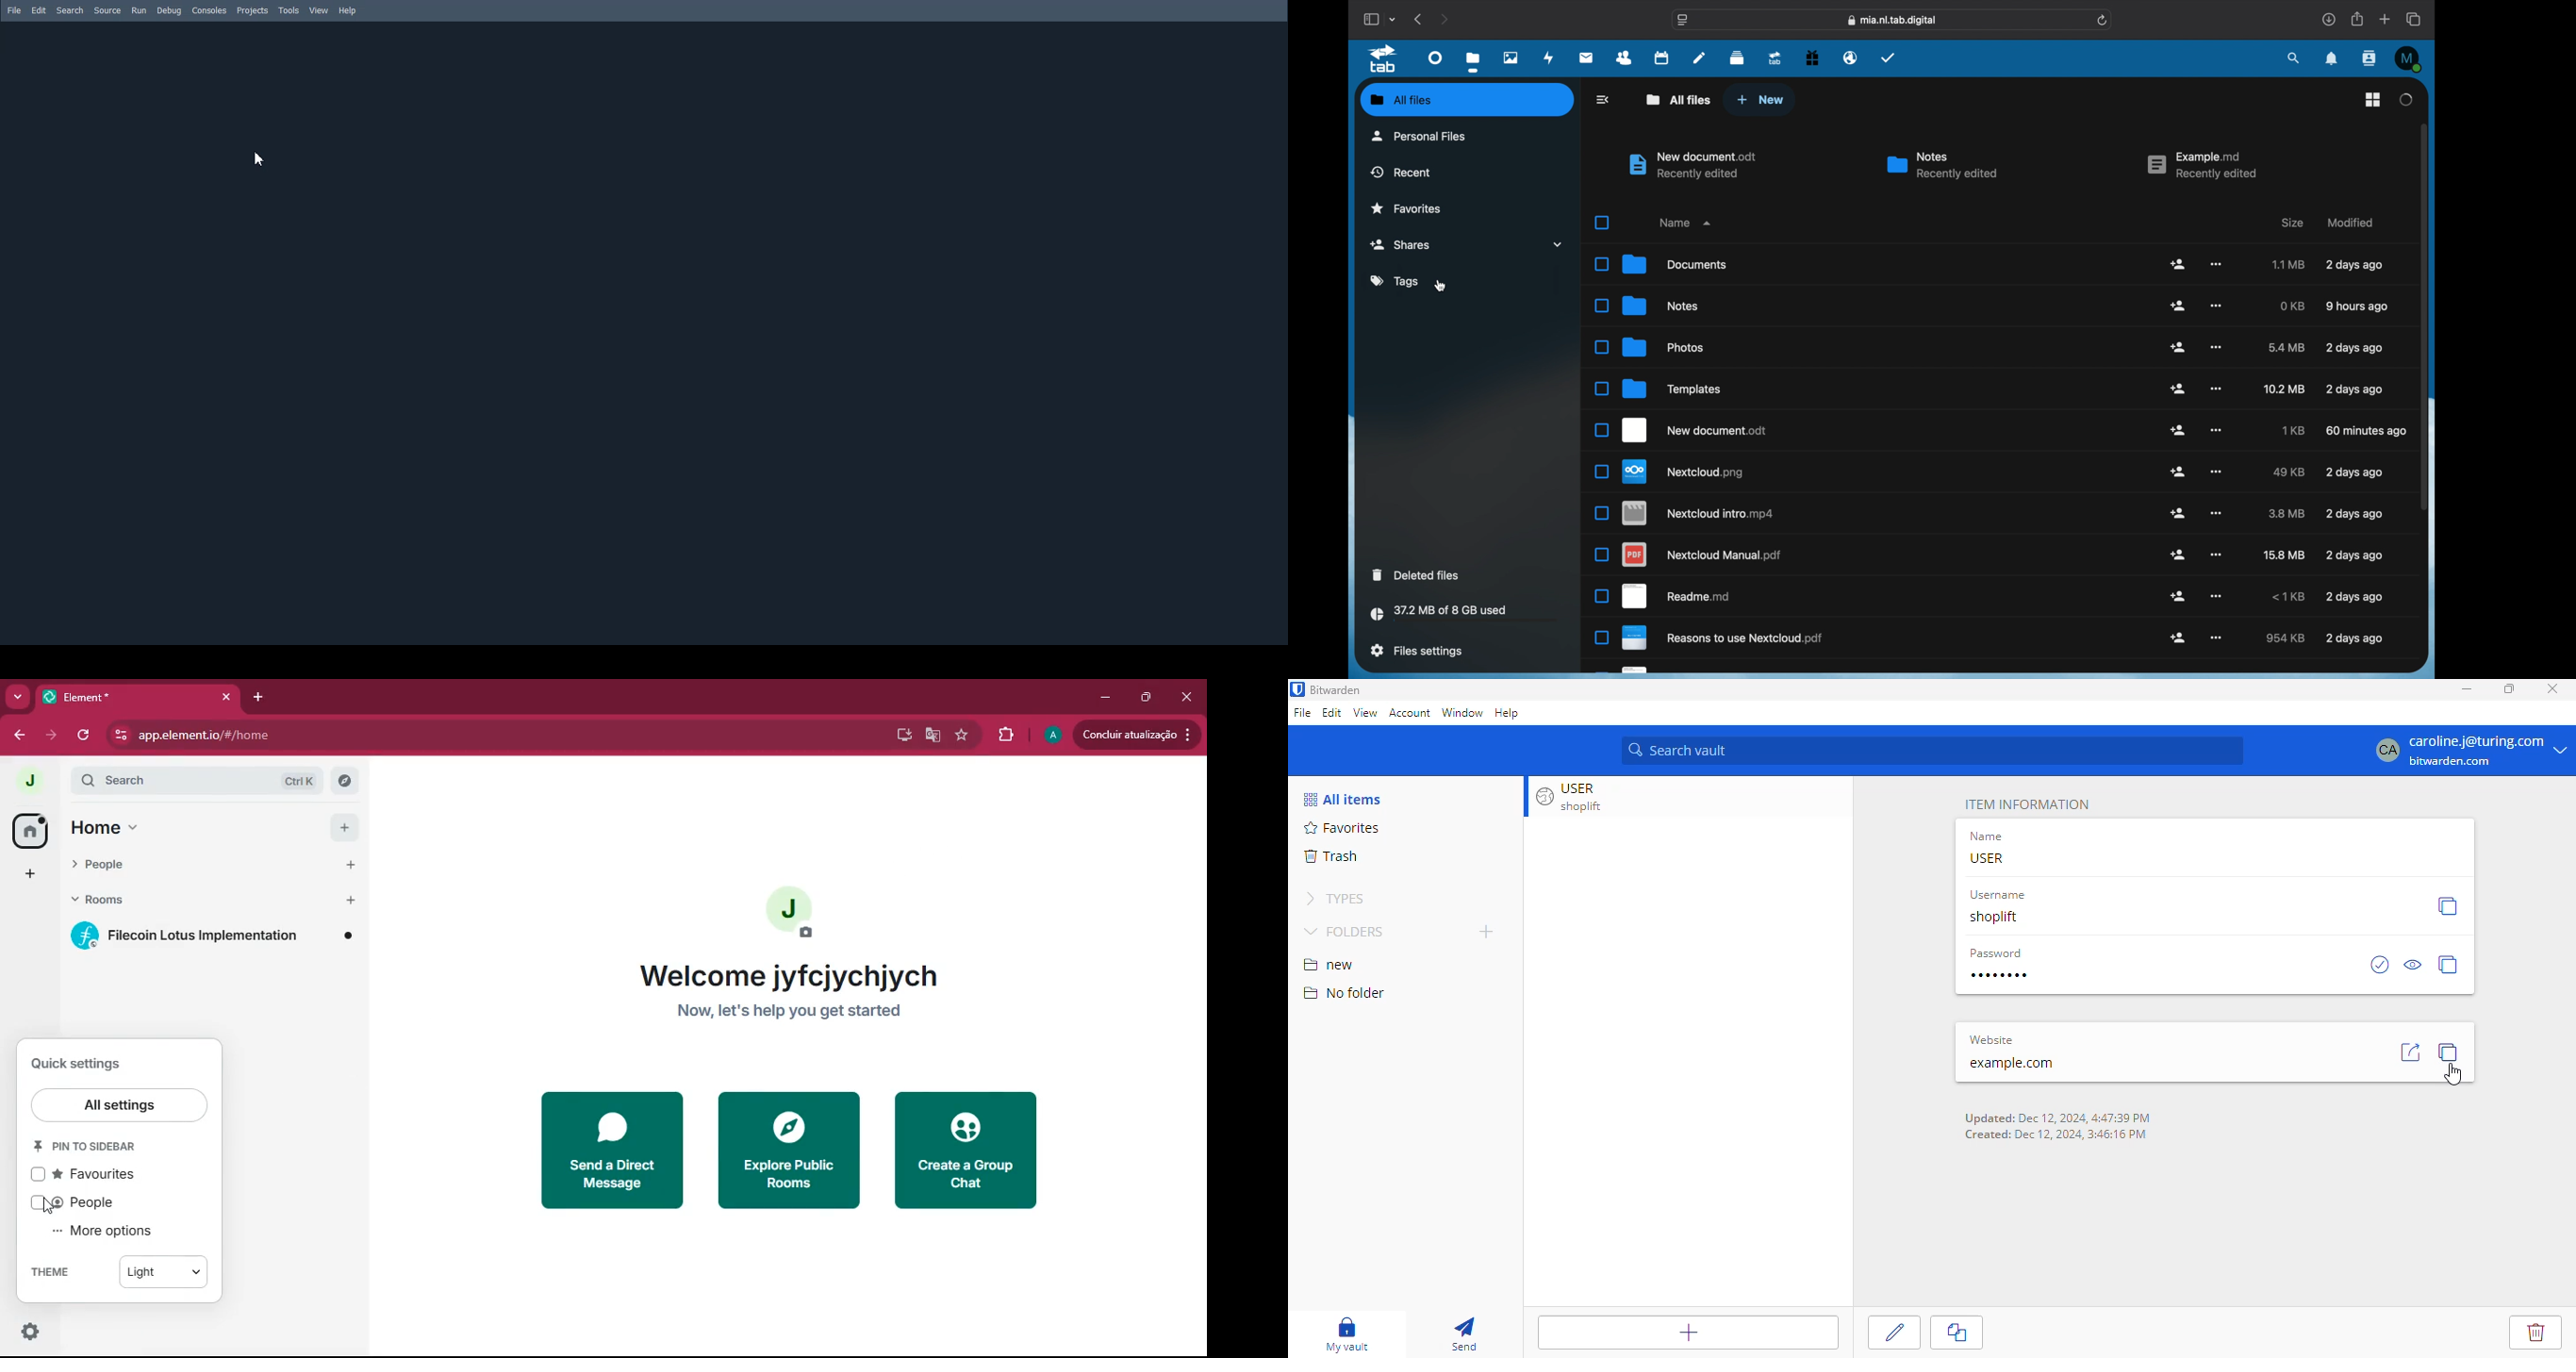 The image size is (2576, 1372). What do you see at coordinates (2179, 513) in the screenshot?
I see `share` at bounding box center [2179, 513].